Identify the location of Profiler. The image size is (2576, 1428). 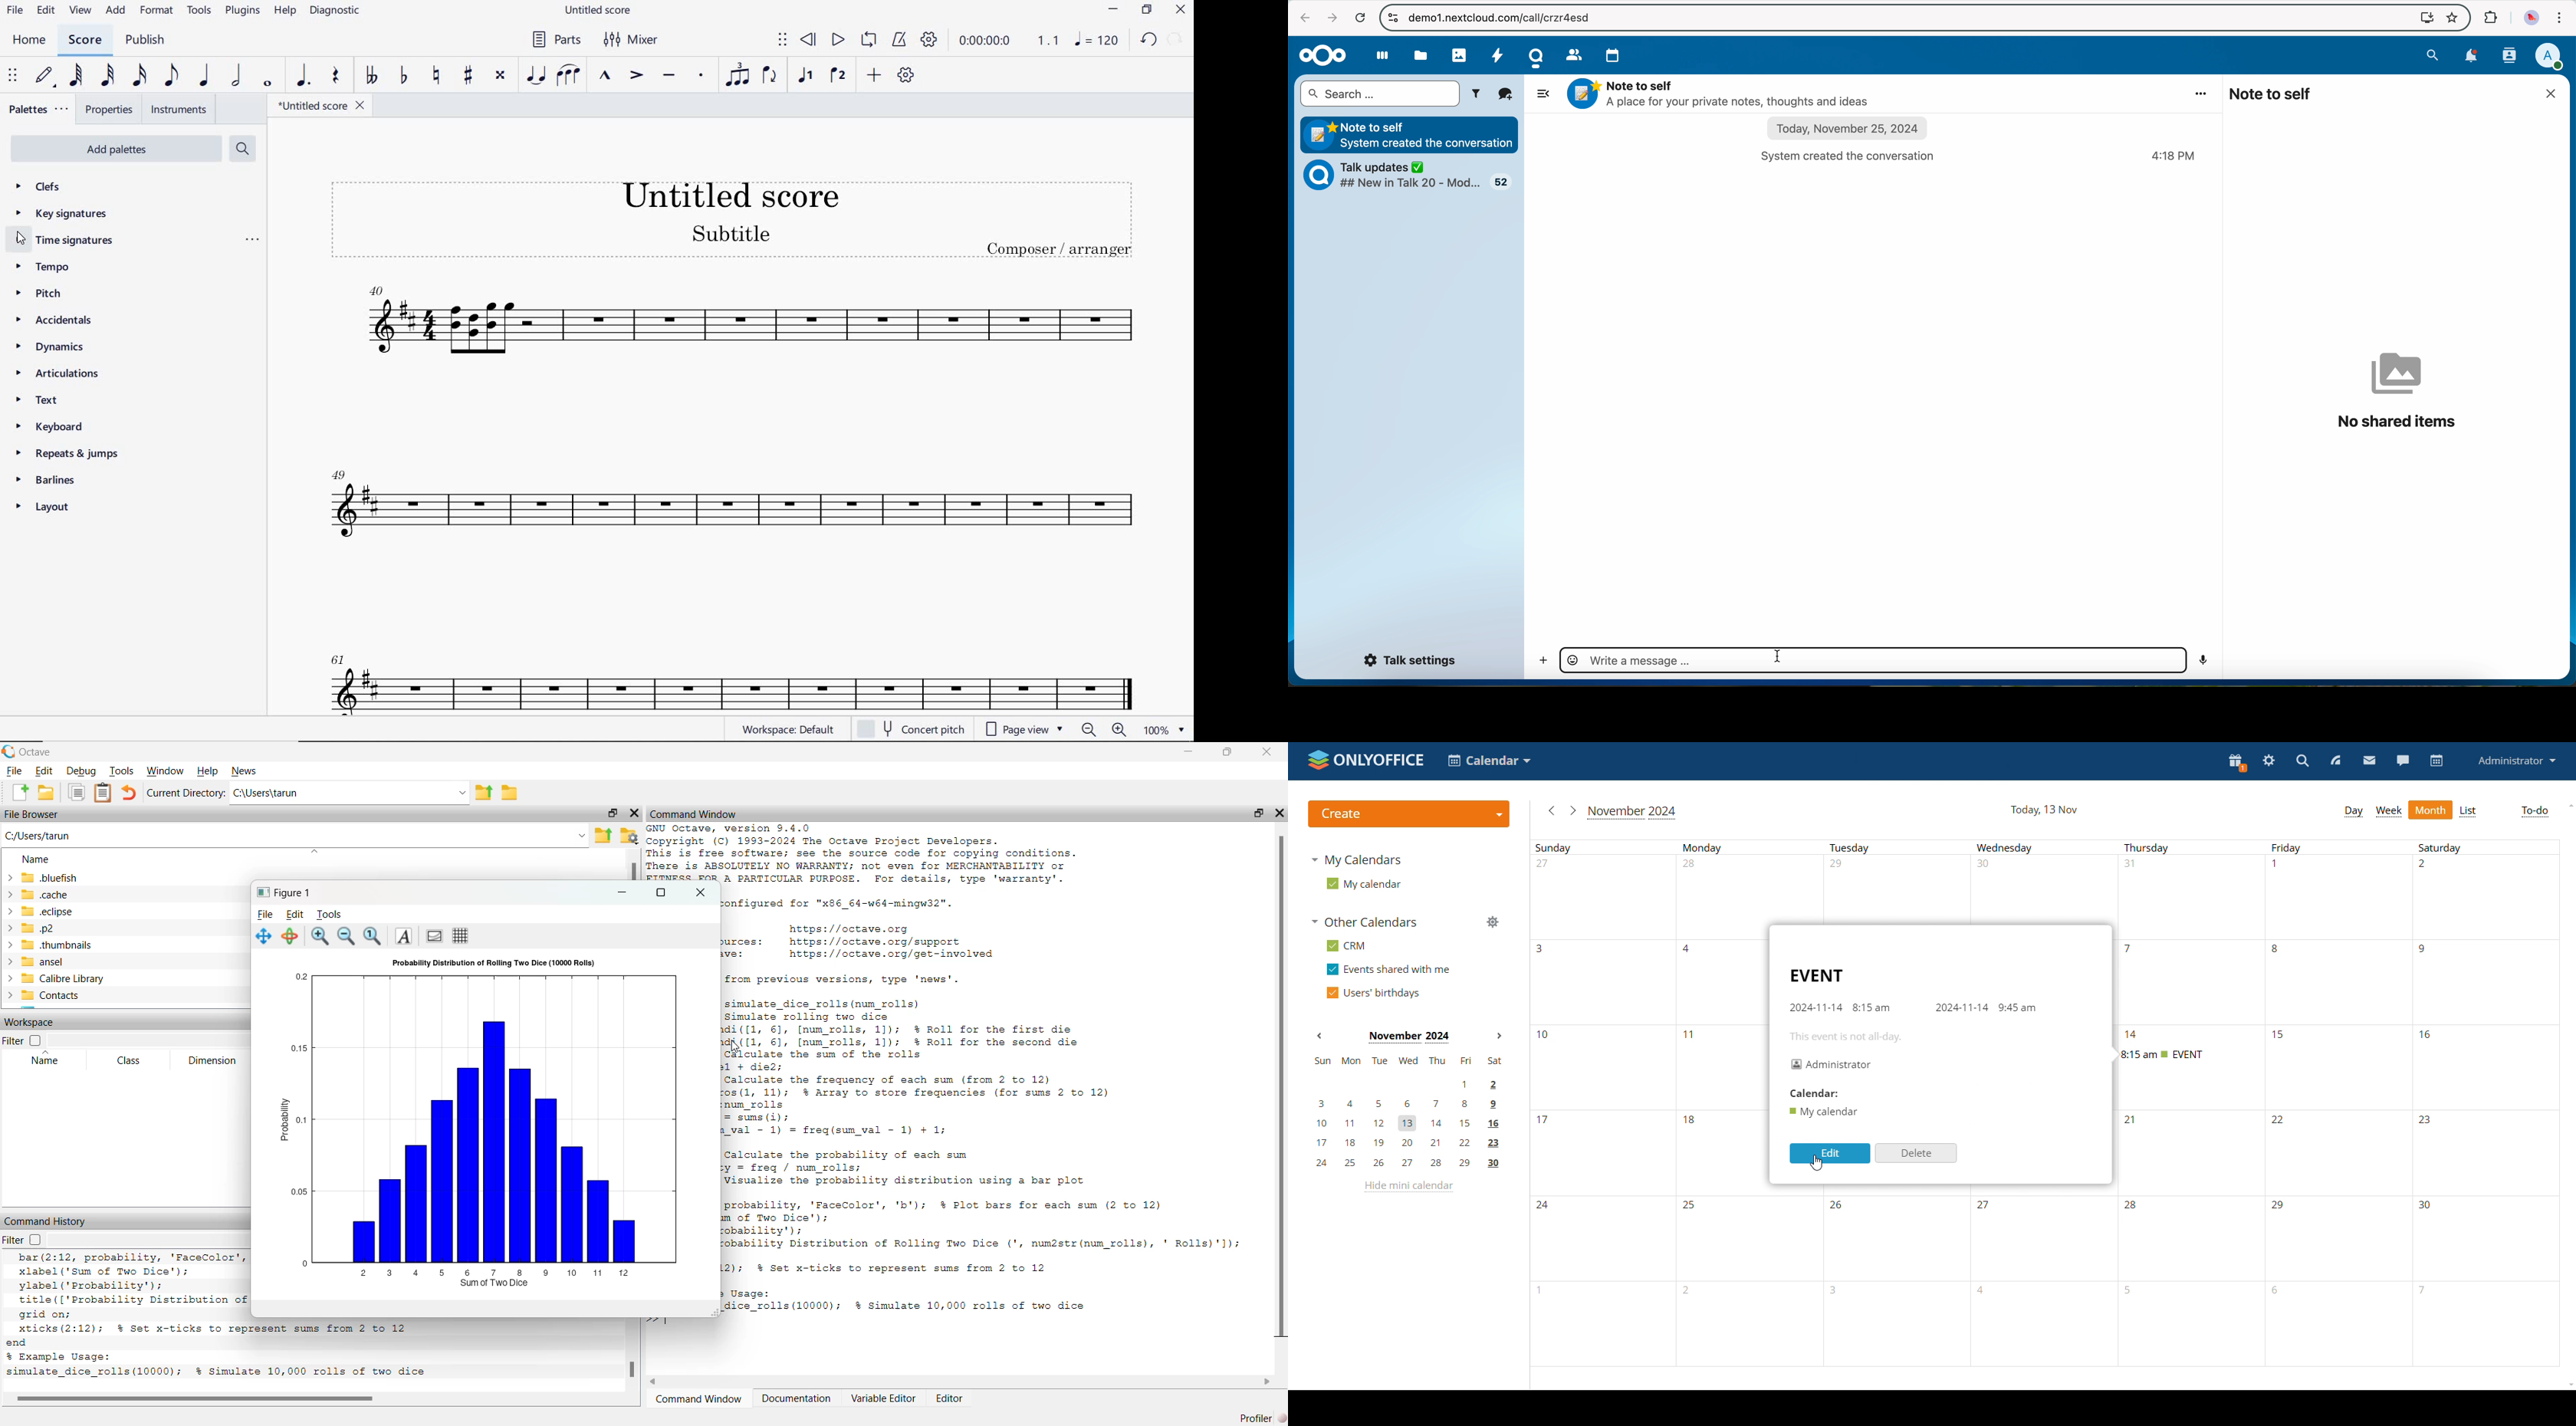
(1253, 1418).